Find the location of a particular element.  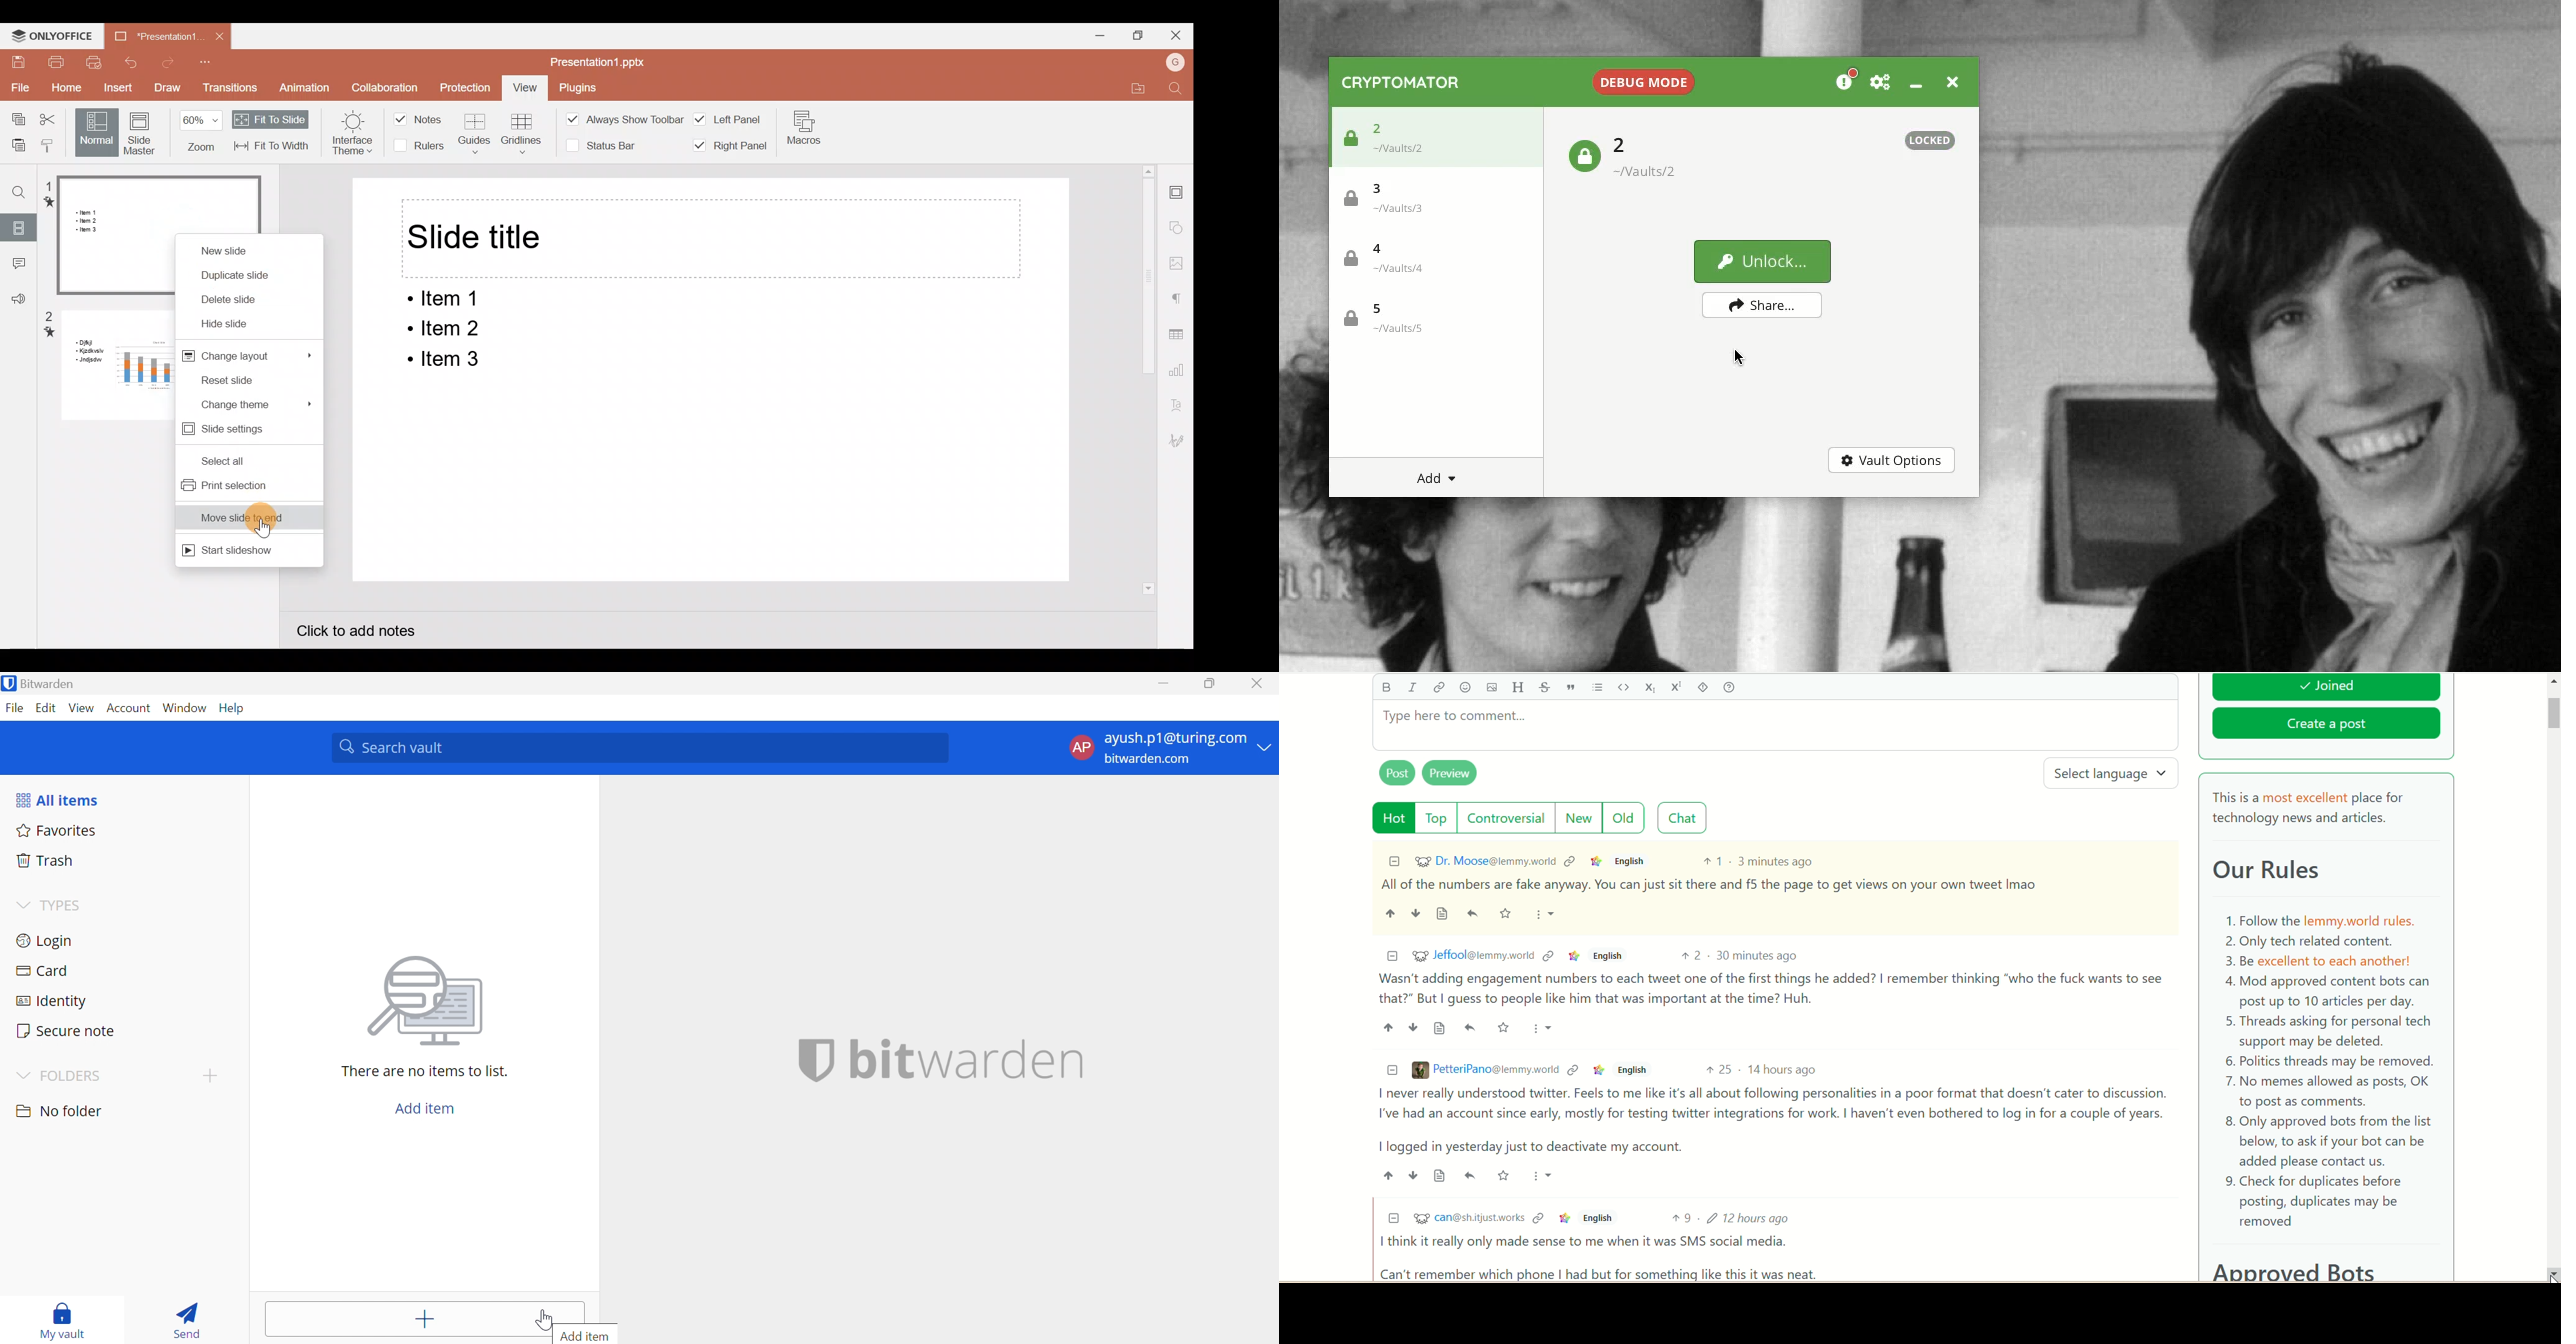

bold is located at coordinates (1385, 687).